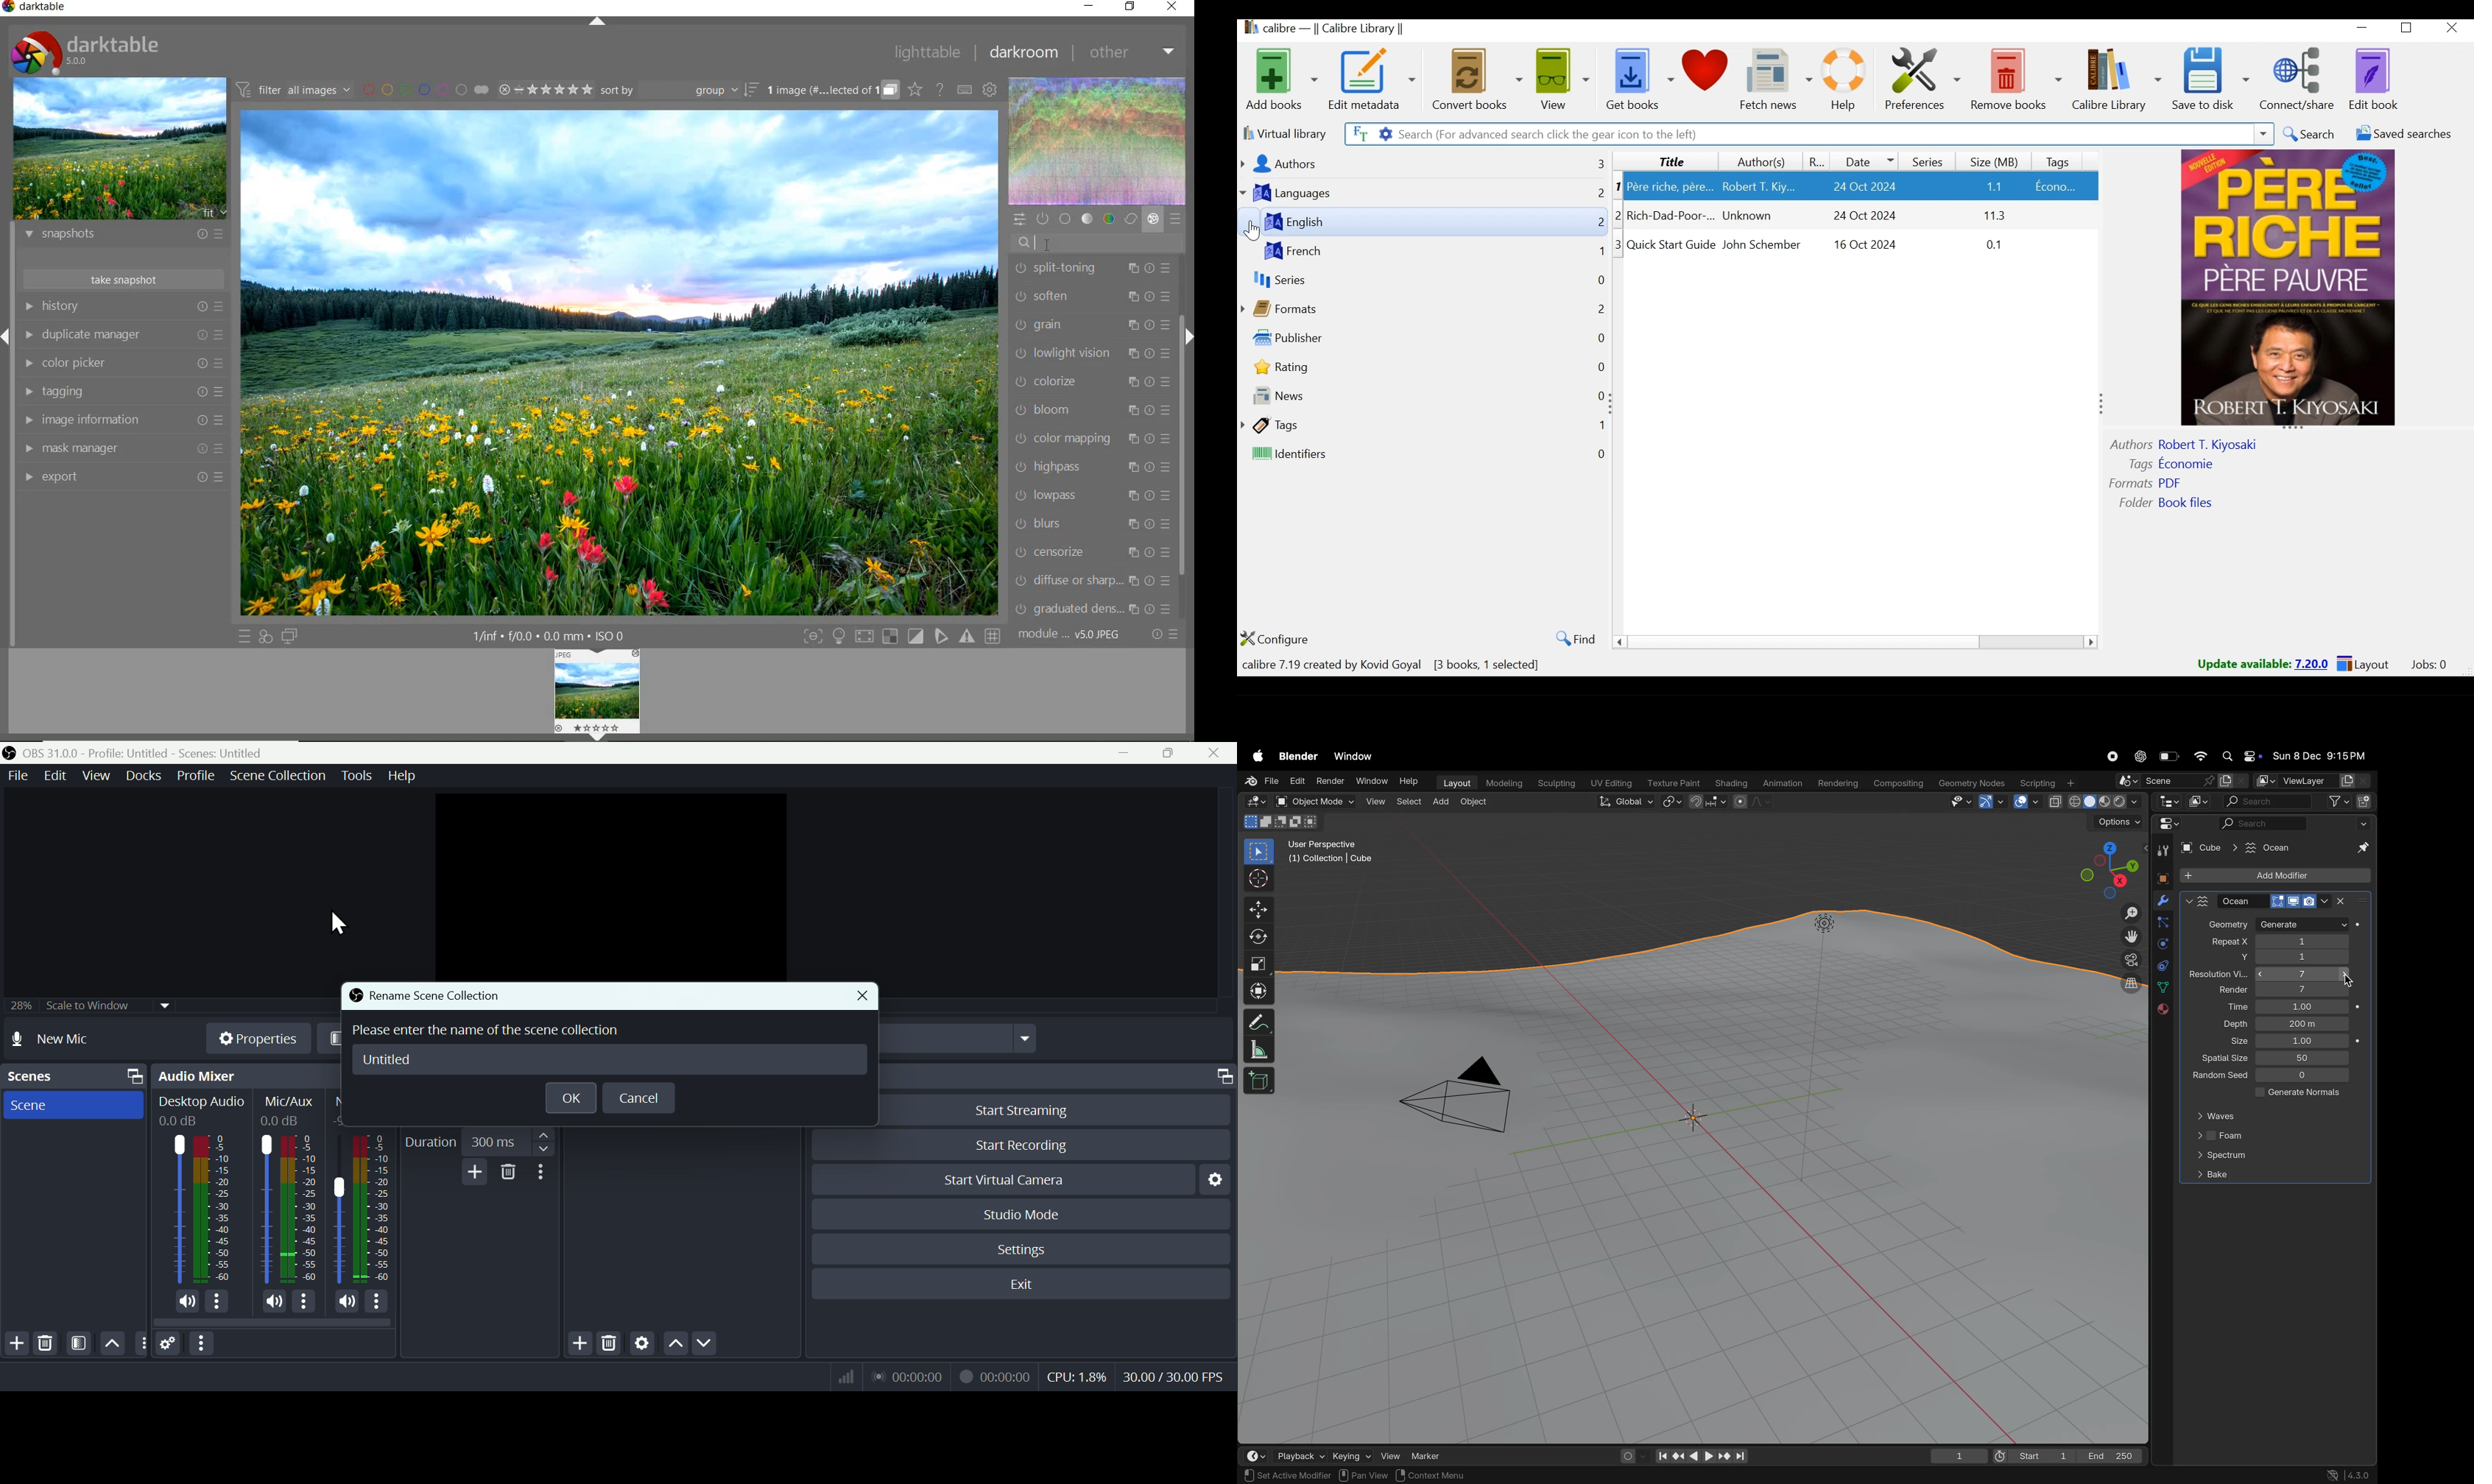 The height and width of the screenshot is (1484, 2492). What do you see at coordinates (1098, 243) in the screenshot?
I see `watermark` at bounding box center [1098, 243].